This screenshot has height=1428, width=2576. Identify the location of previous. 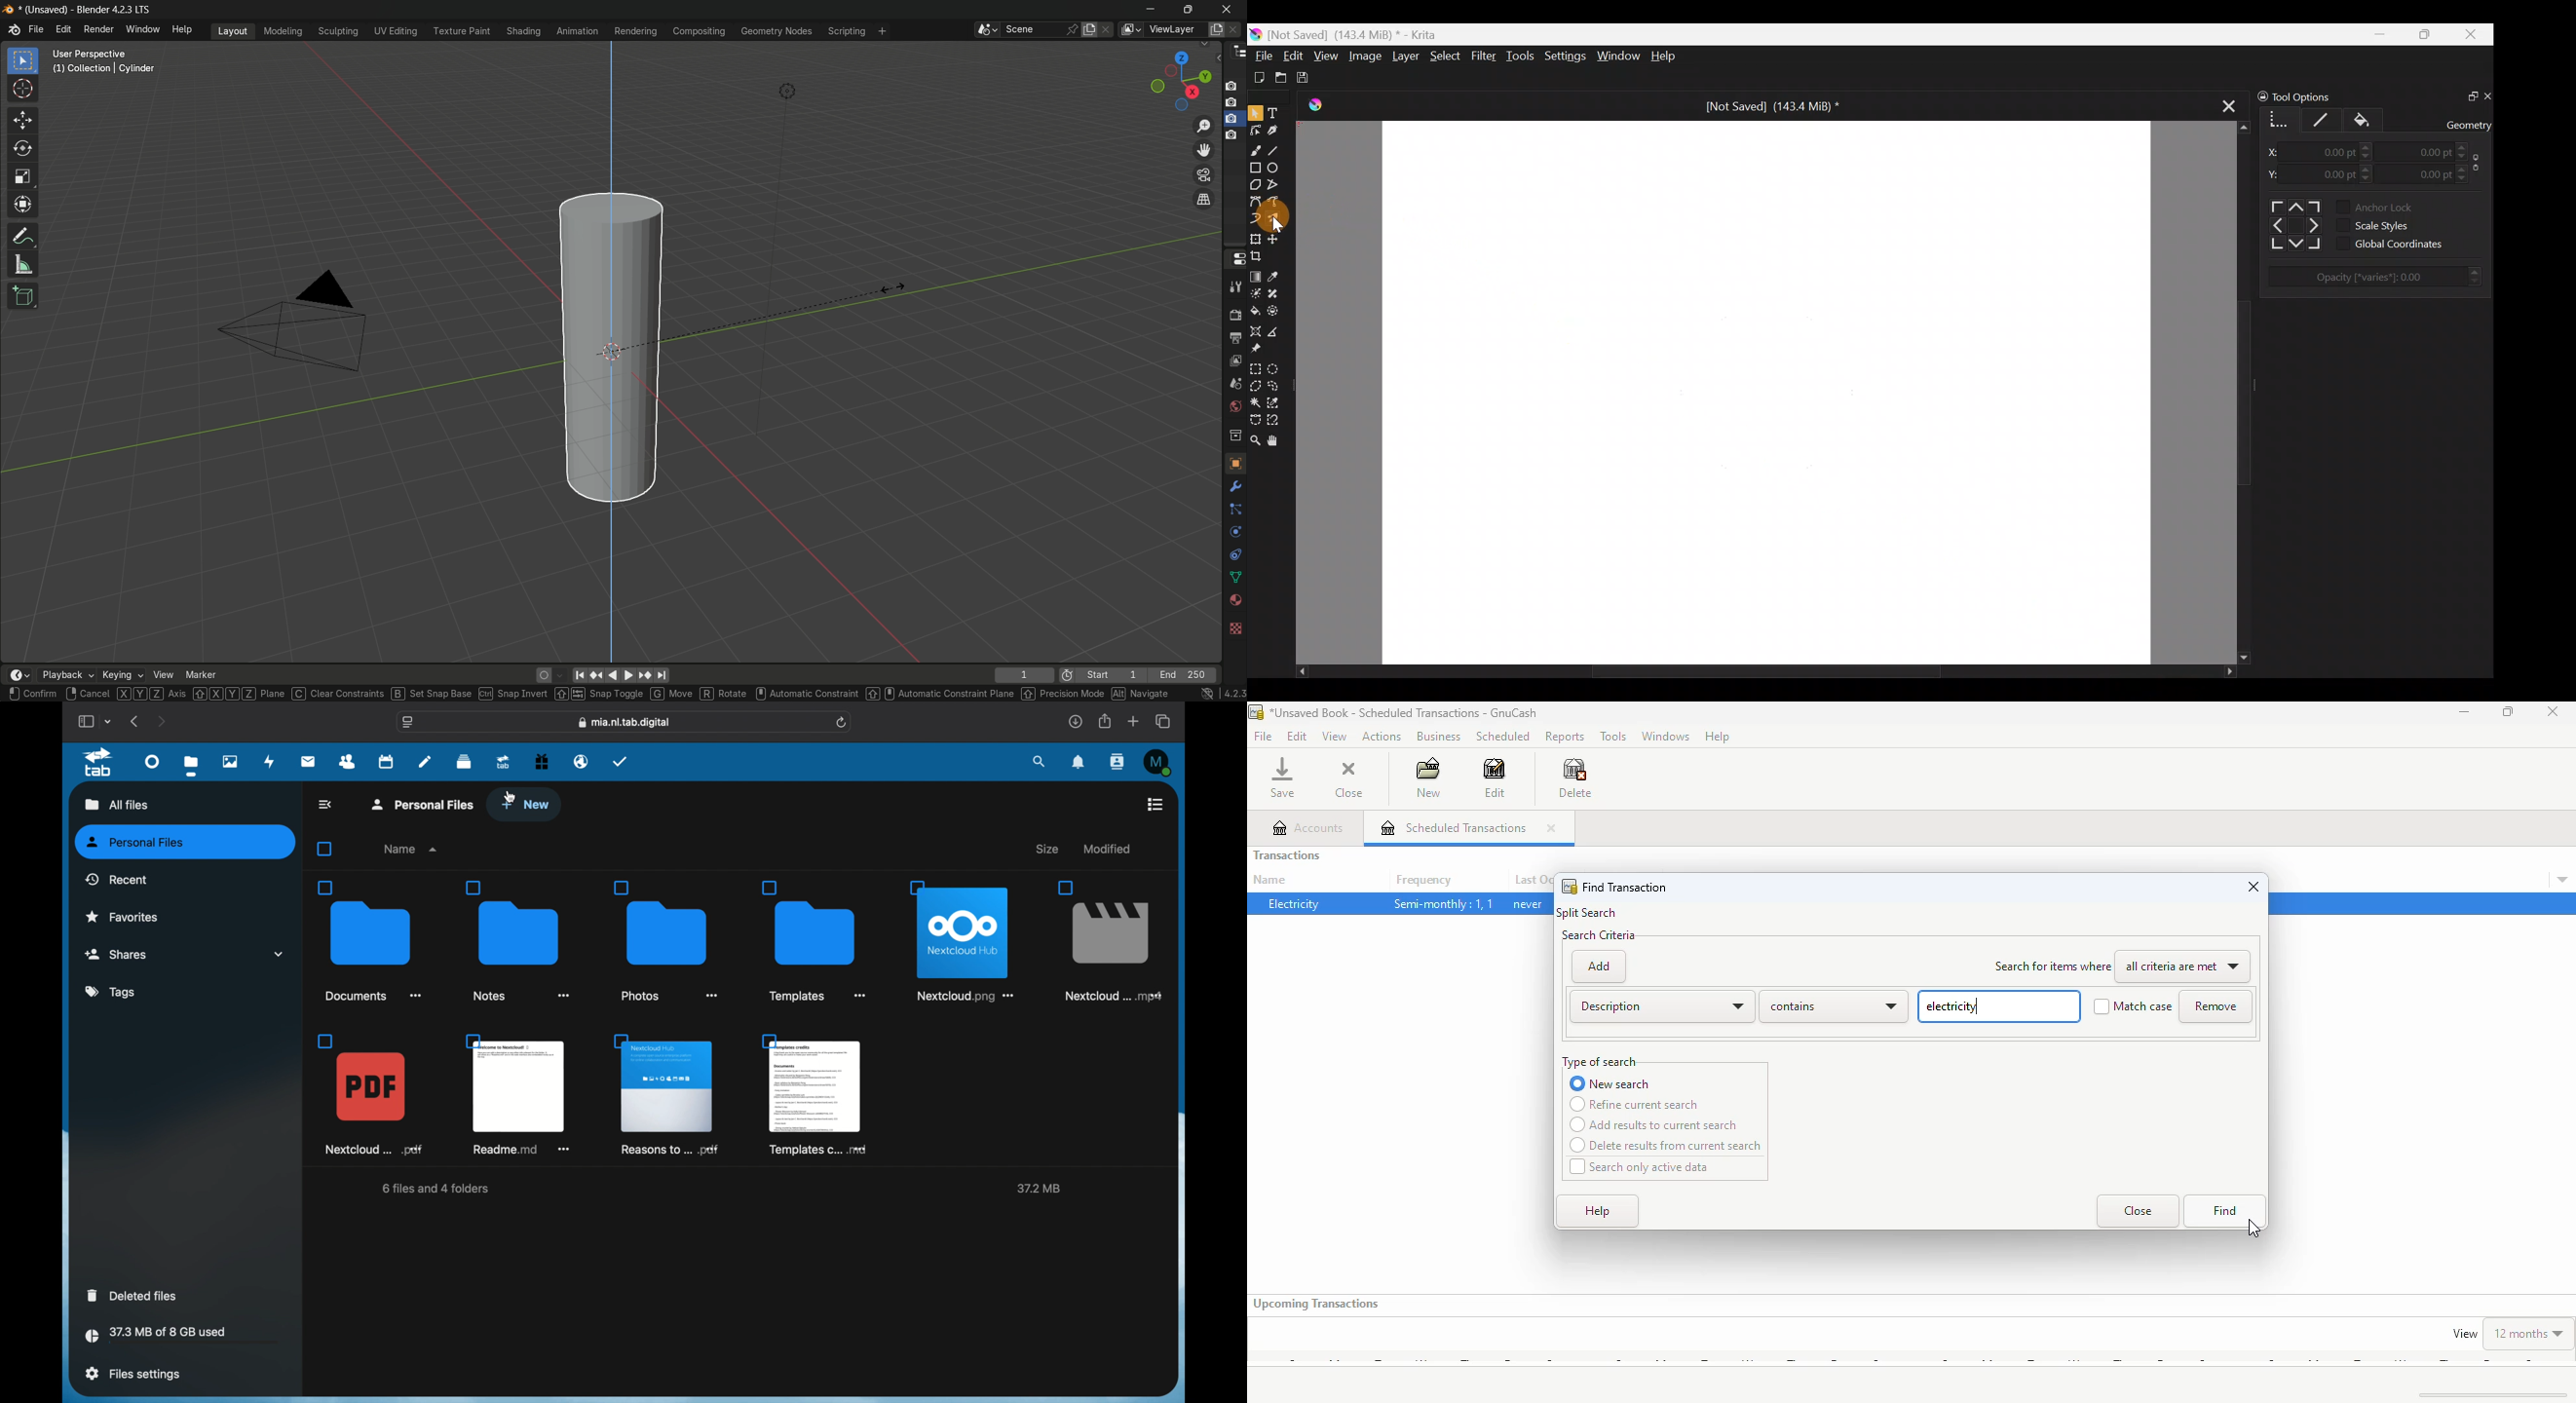
(135, 721).